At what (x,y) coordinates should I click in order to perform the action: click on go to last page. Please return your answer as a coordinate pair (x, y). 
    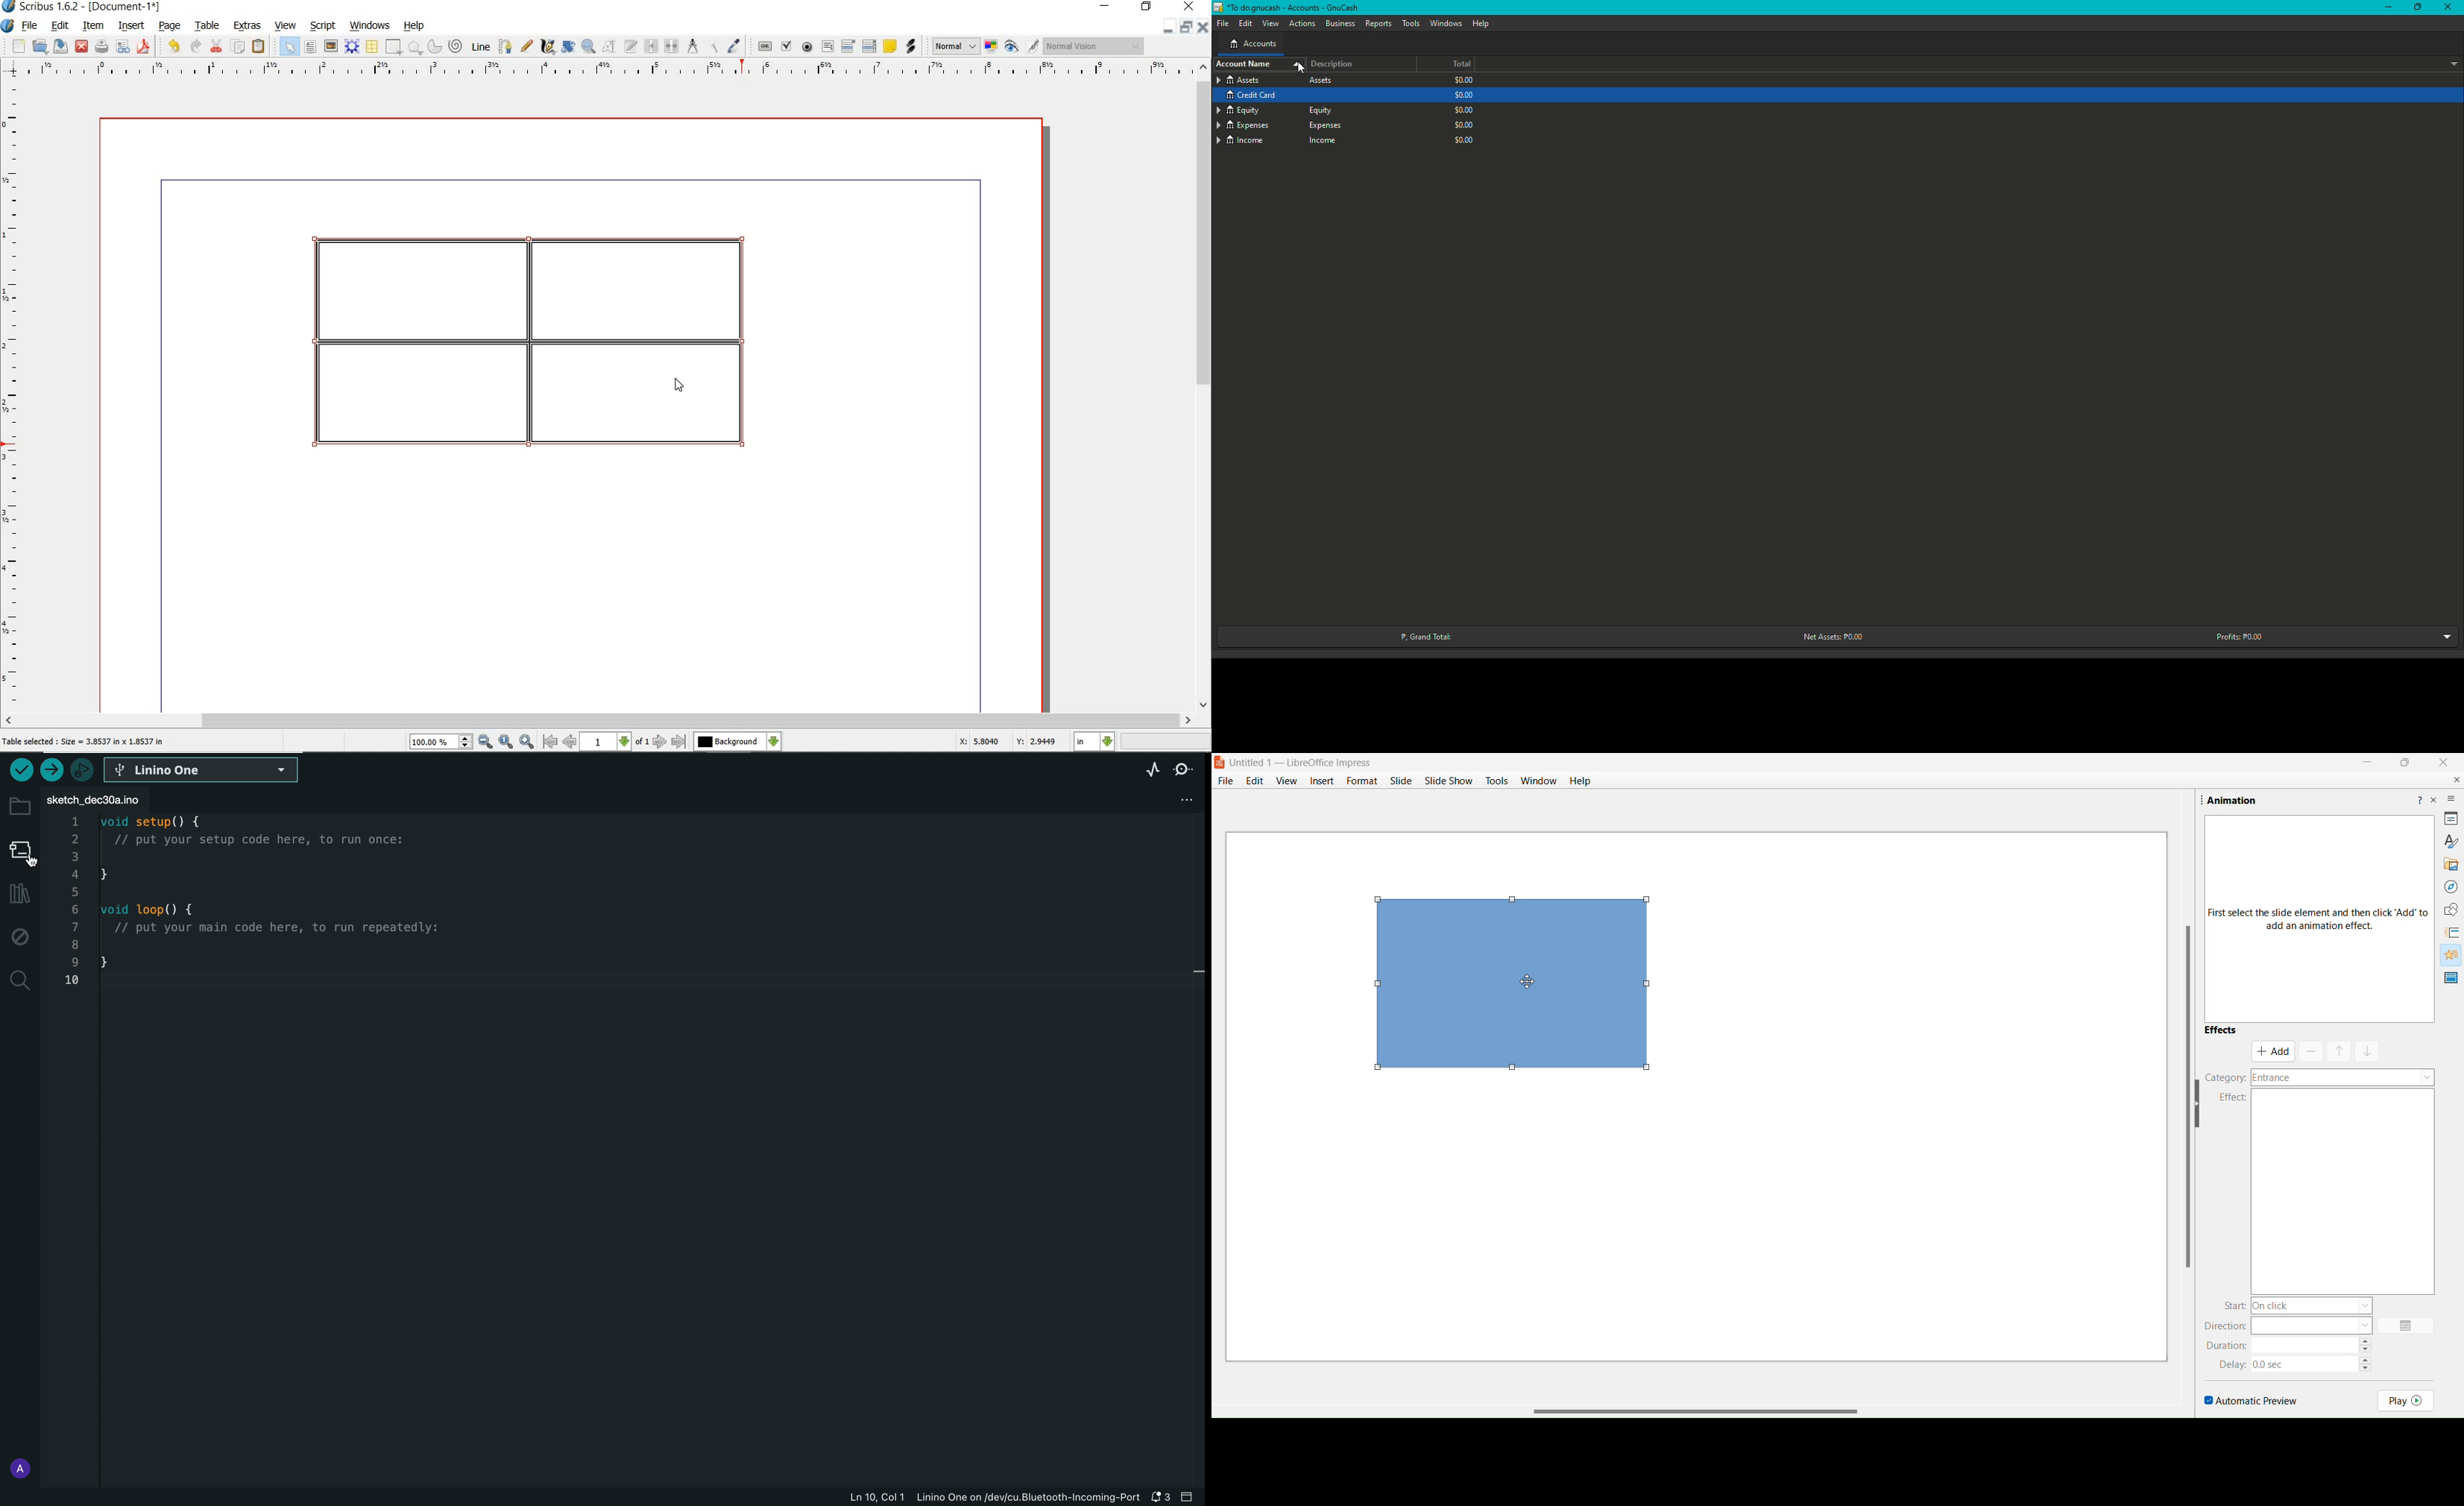
    Looking at the image, I should click on (680, 741).